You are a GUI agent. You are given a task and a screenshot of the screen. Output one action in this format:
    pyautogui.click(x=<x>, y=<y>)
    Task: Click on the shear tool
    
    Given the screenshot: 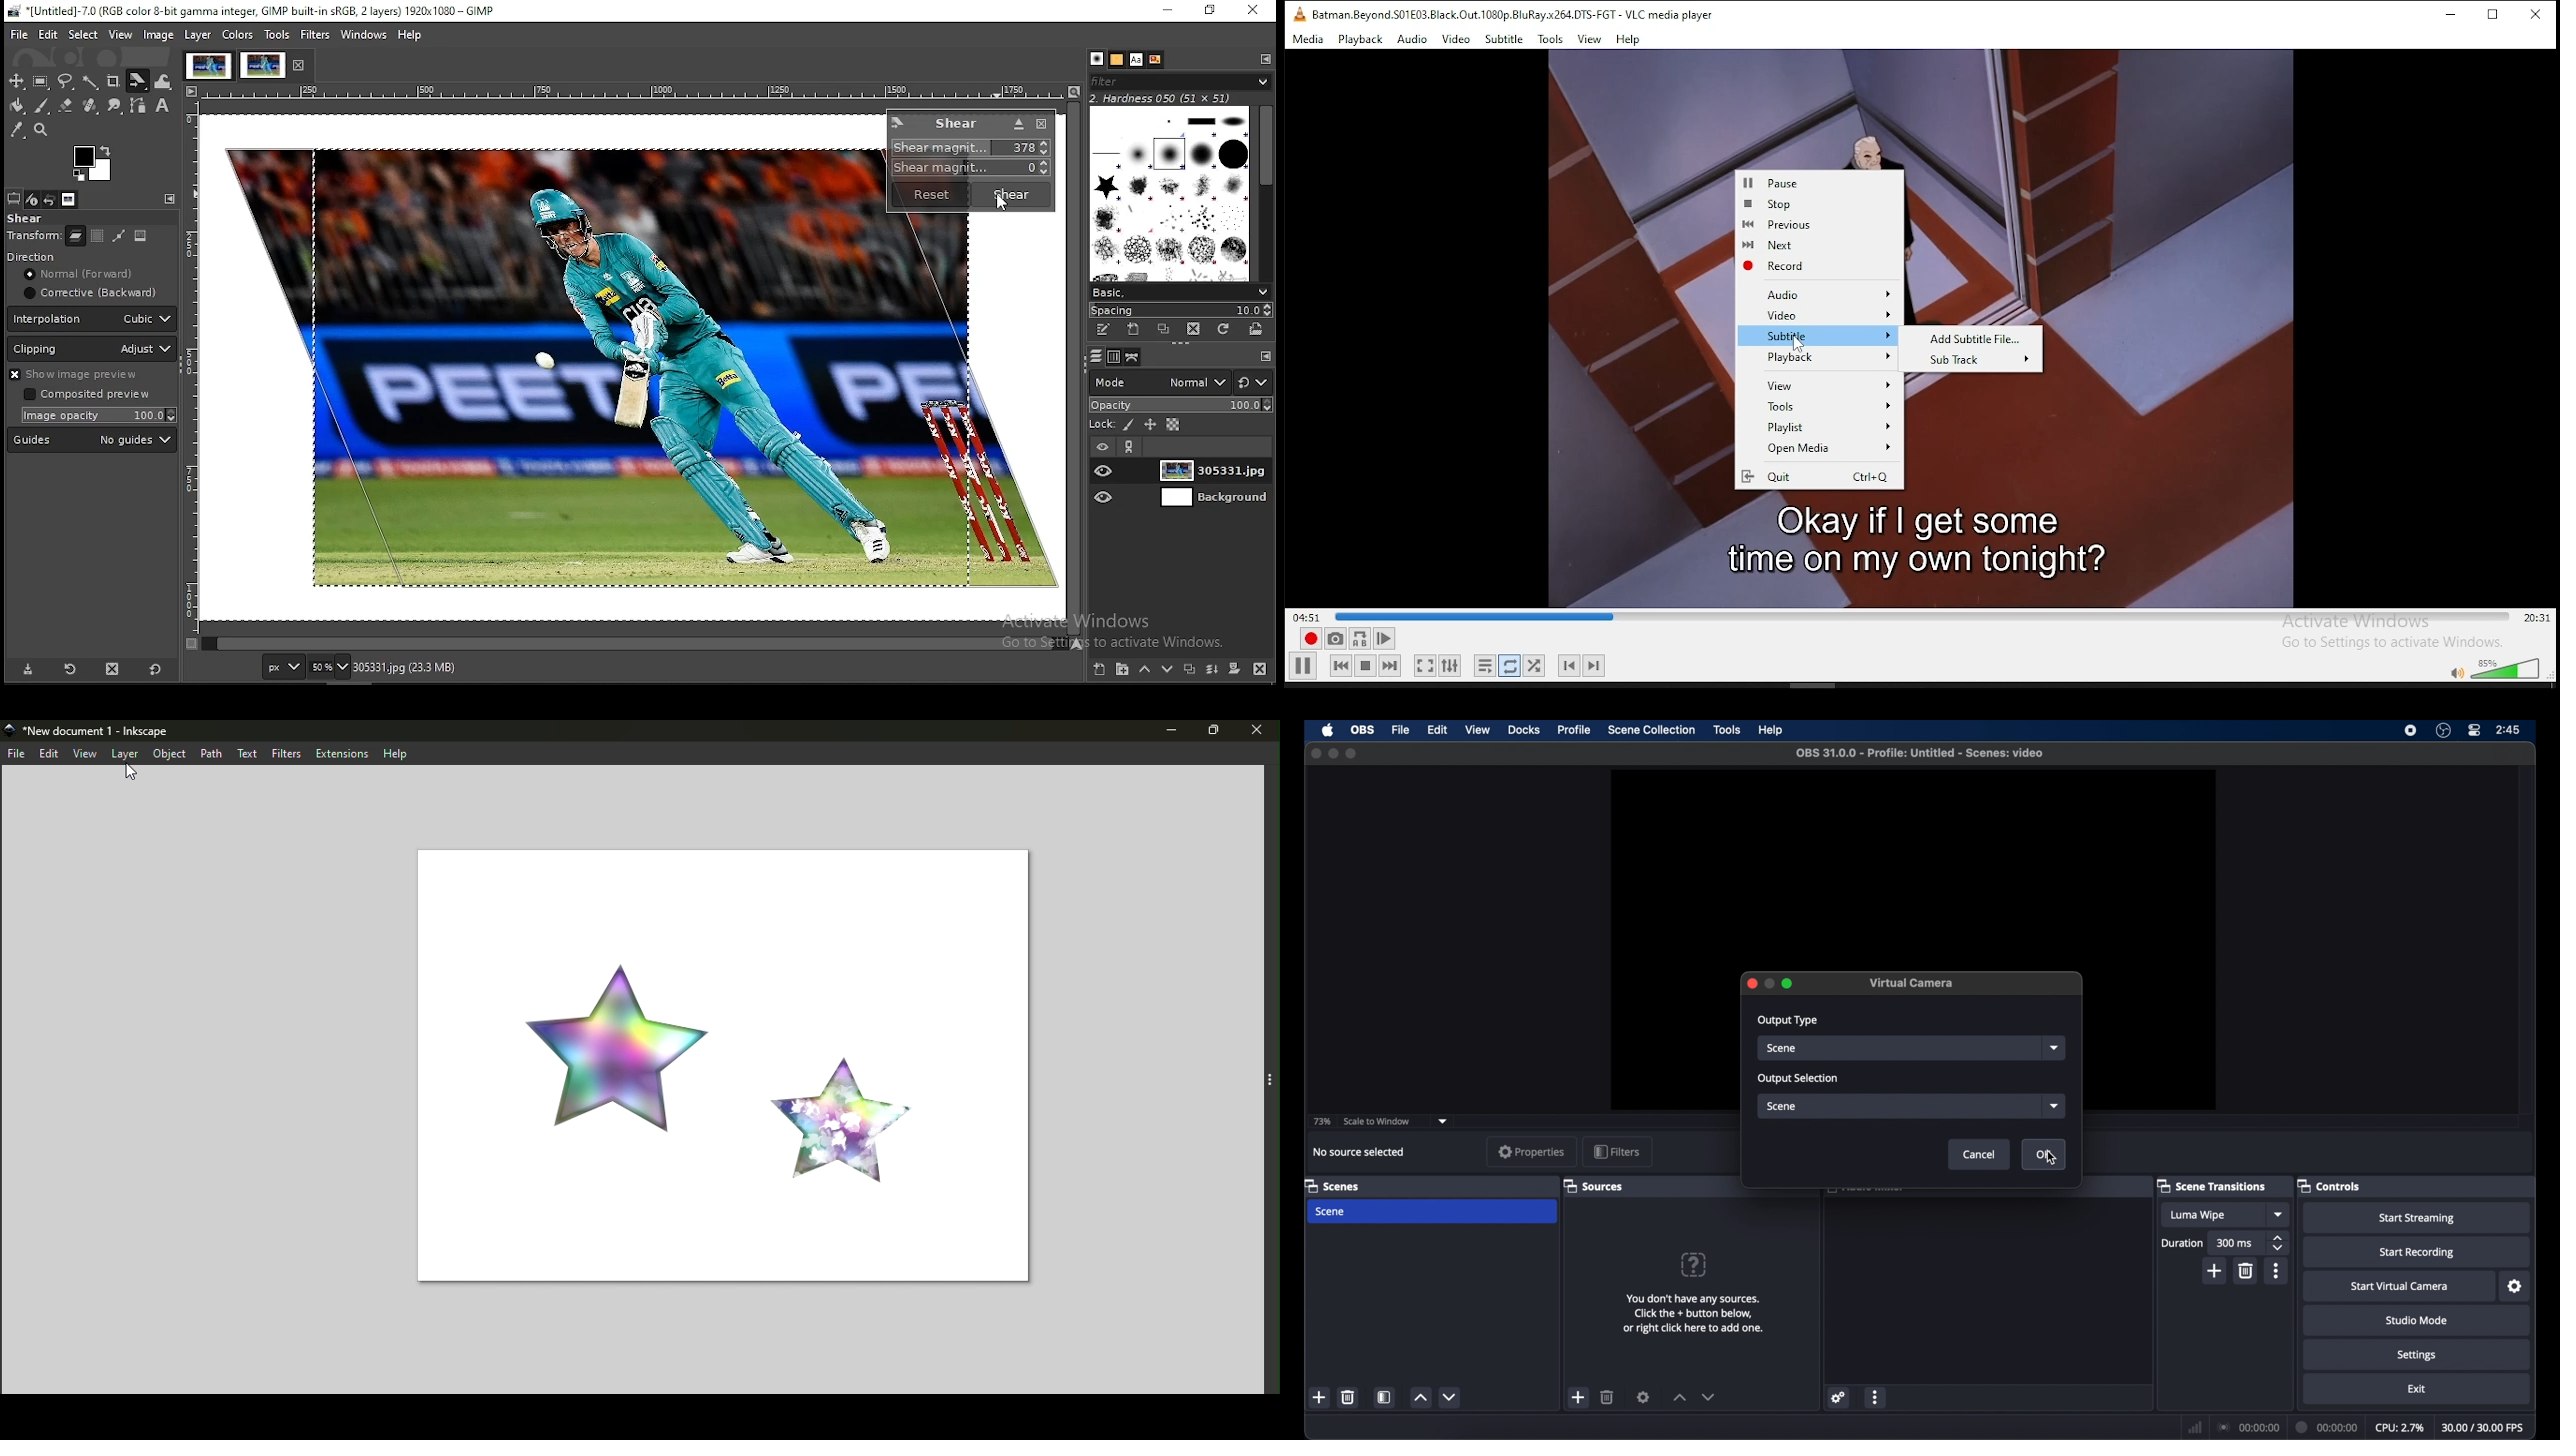 What is the action you would take?
    pyautogui.click(x=138, y=80)
    